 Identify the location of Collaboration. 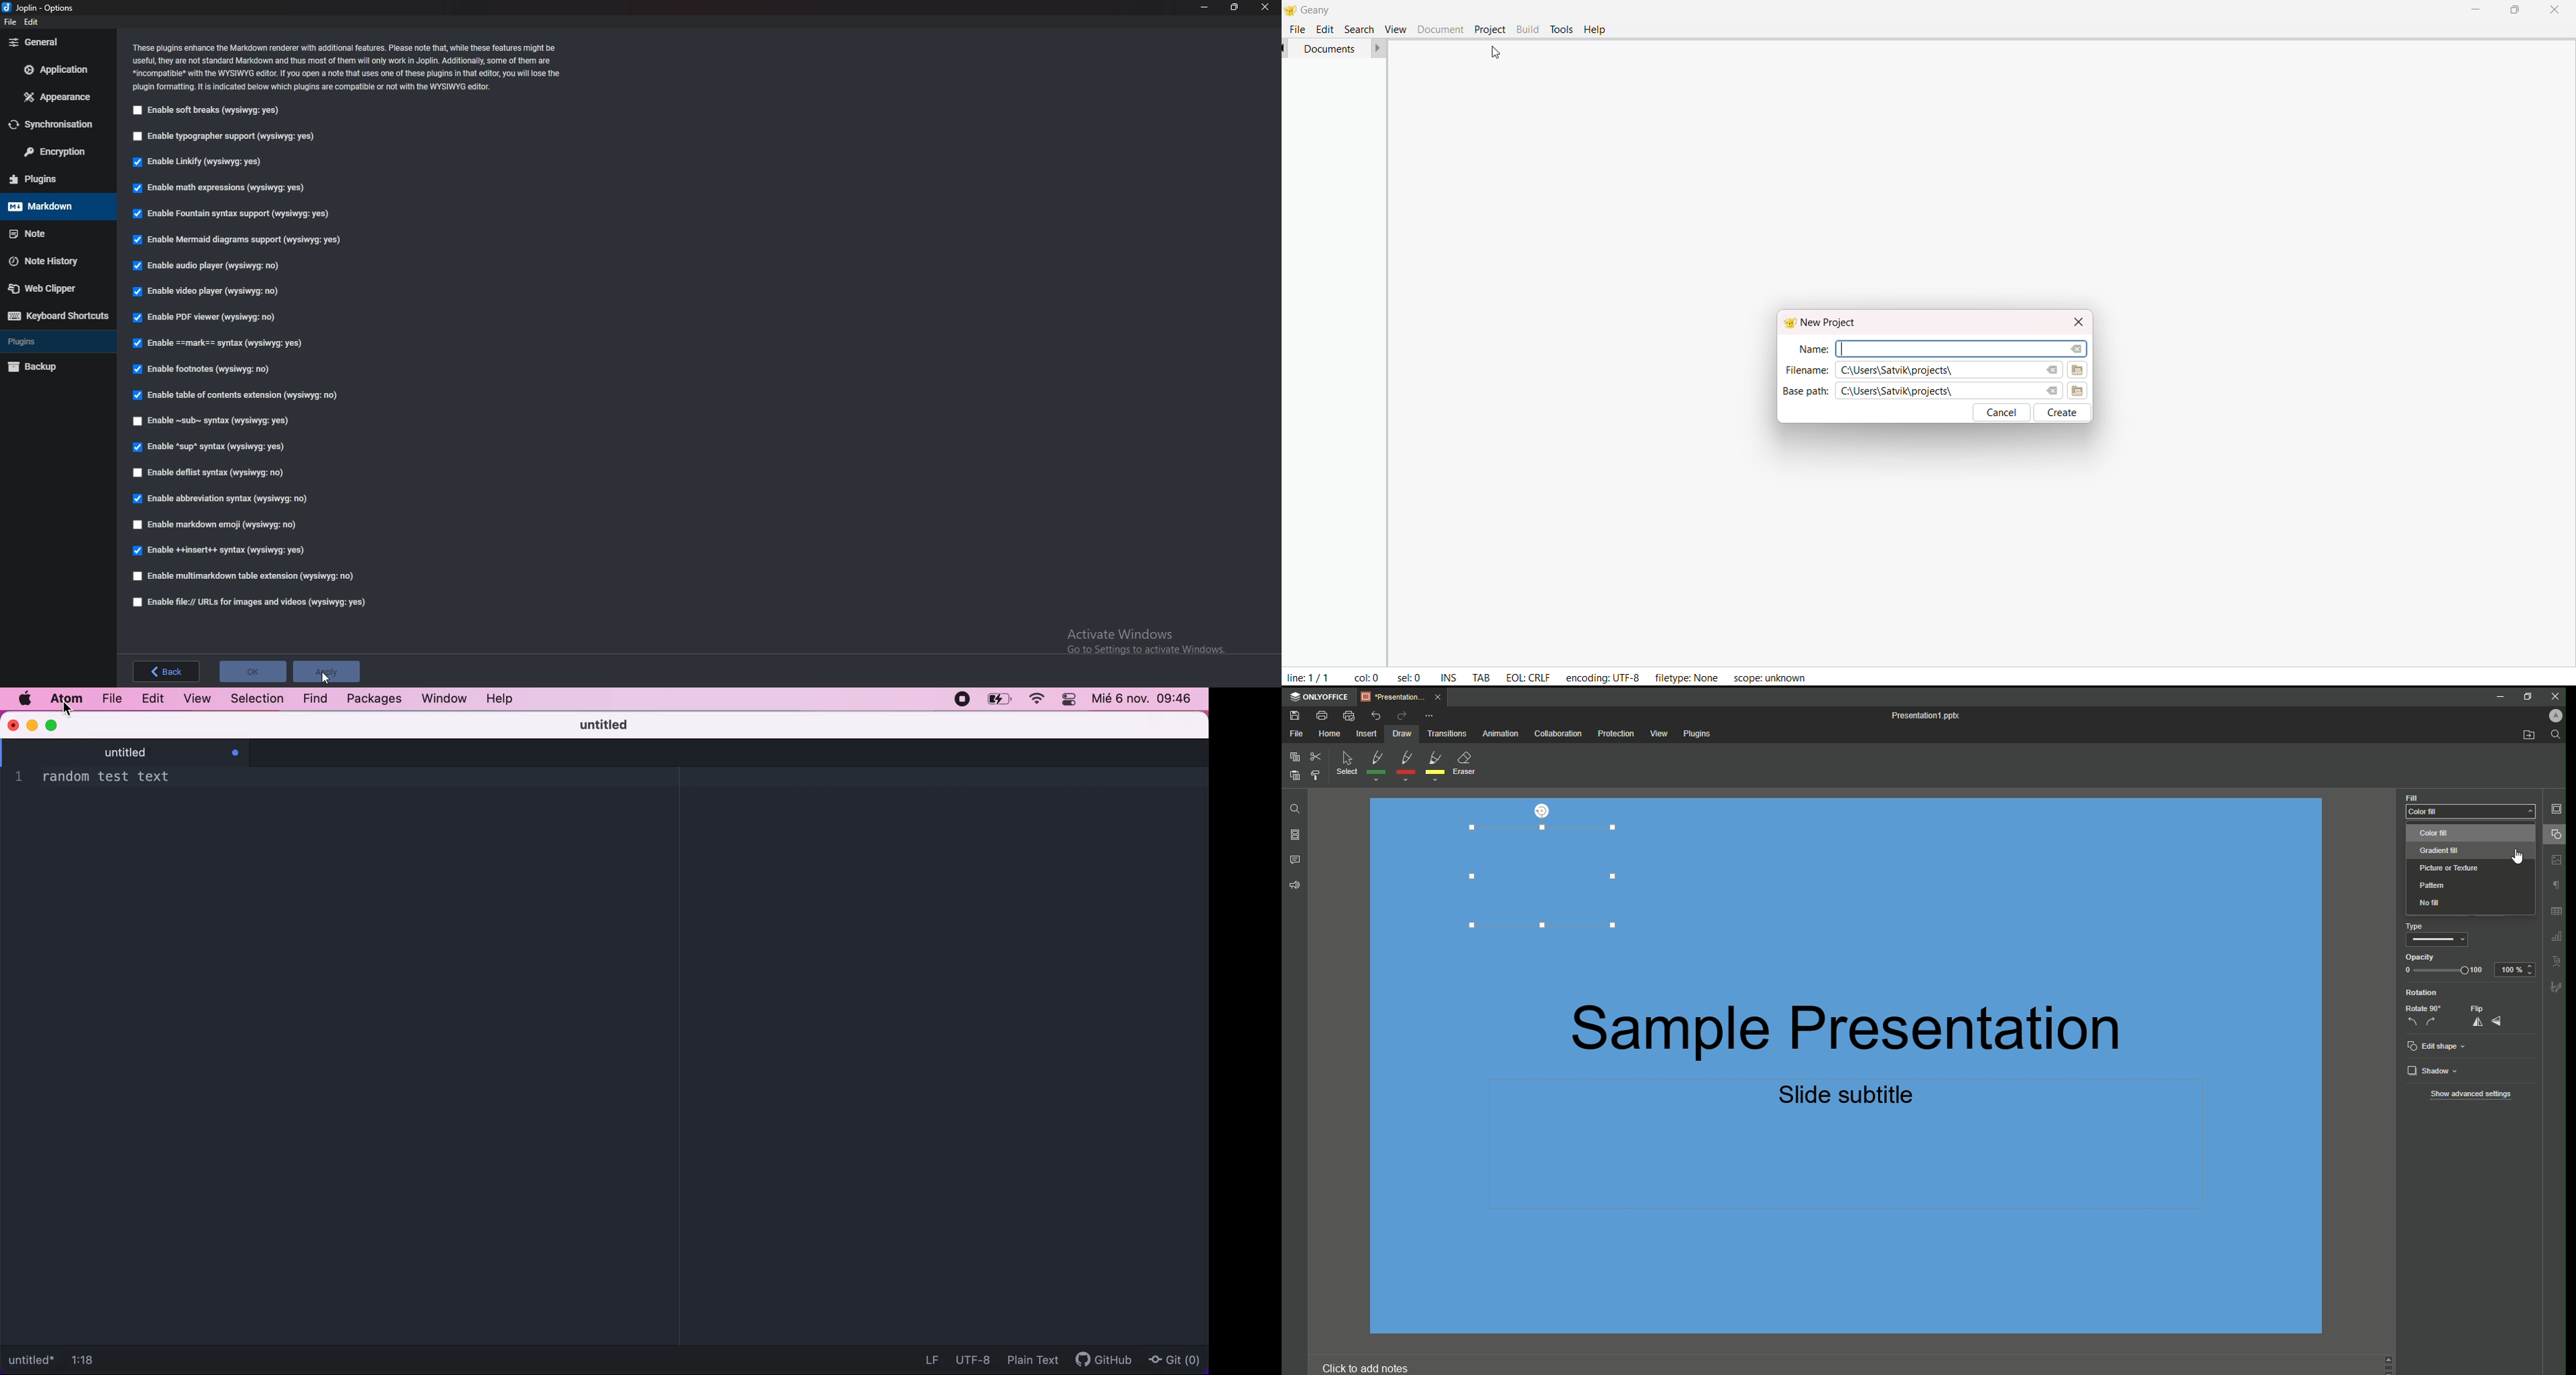
(1557, 734).